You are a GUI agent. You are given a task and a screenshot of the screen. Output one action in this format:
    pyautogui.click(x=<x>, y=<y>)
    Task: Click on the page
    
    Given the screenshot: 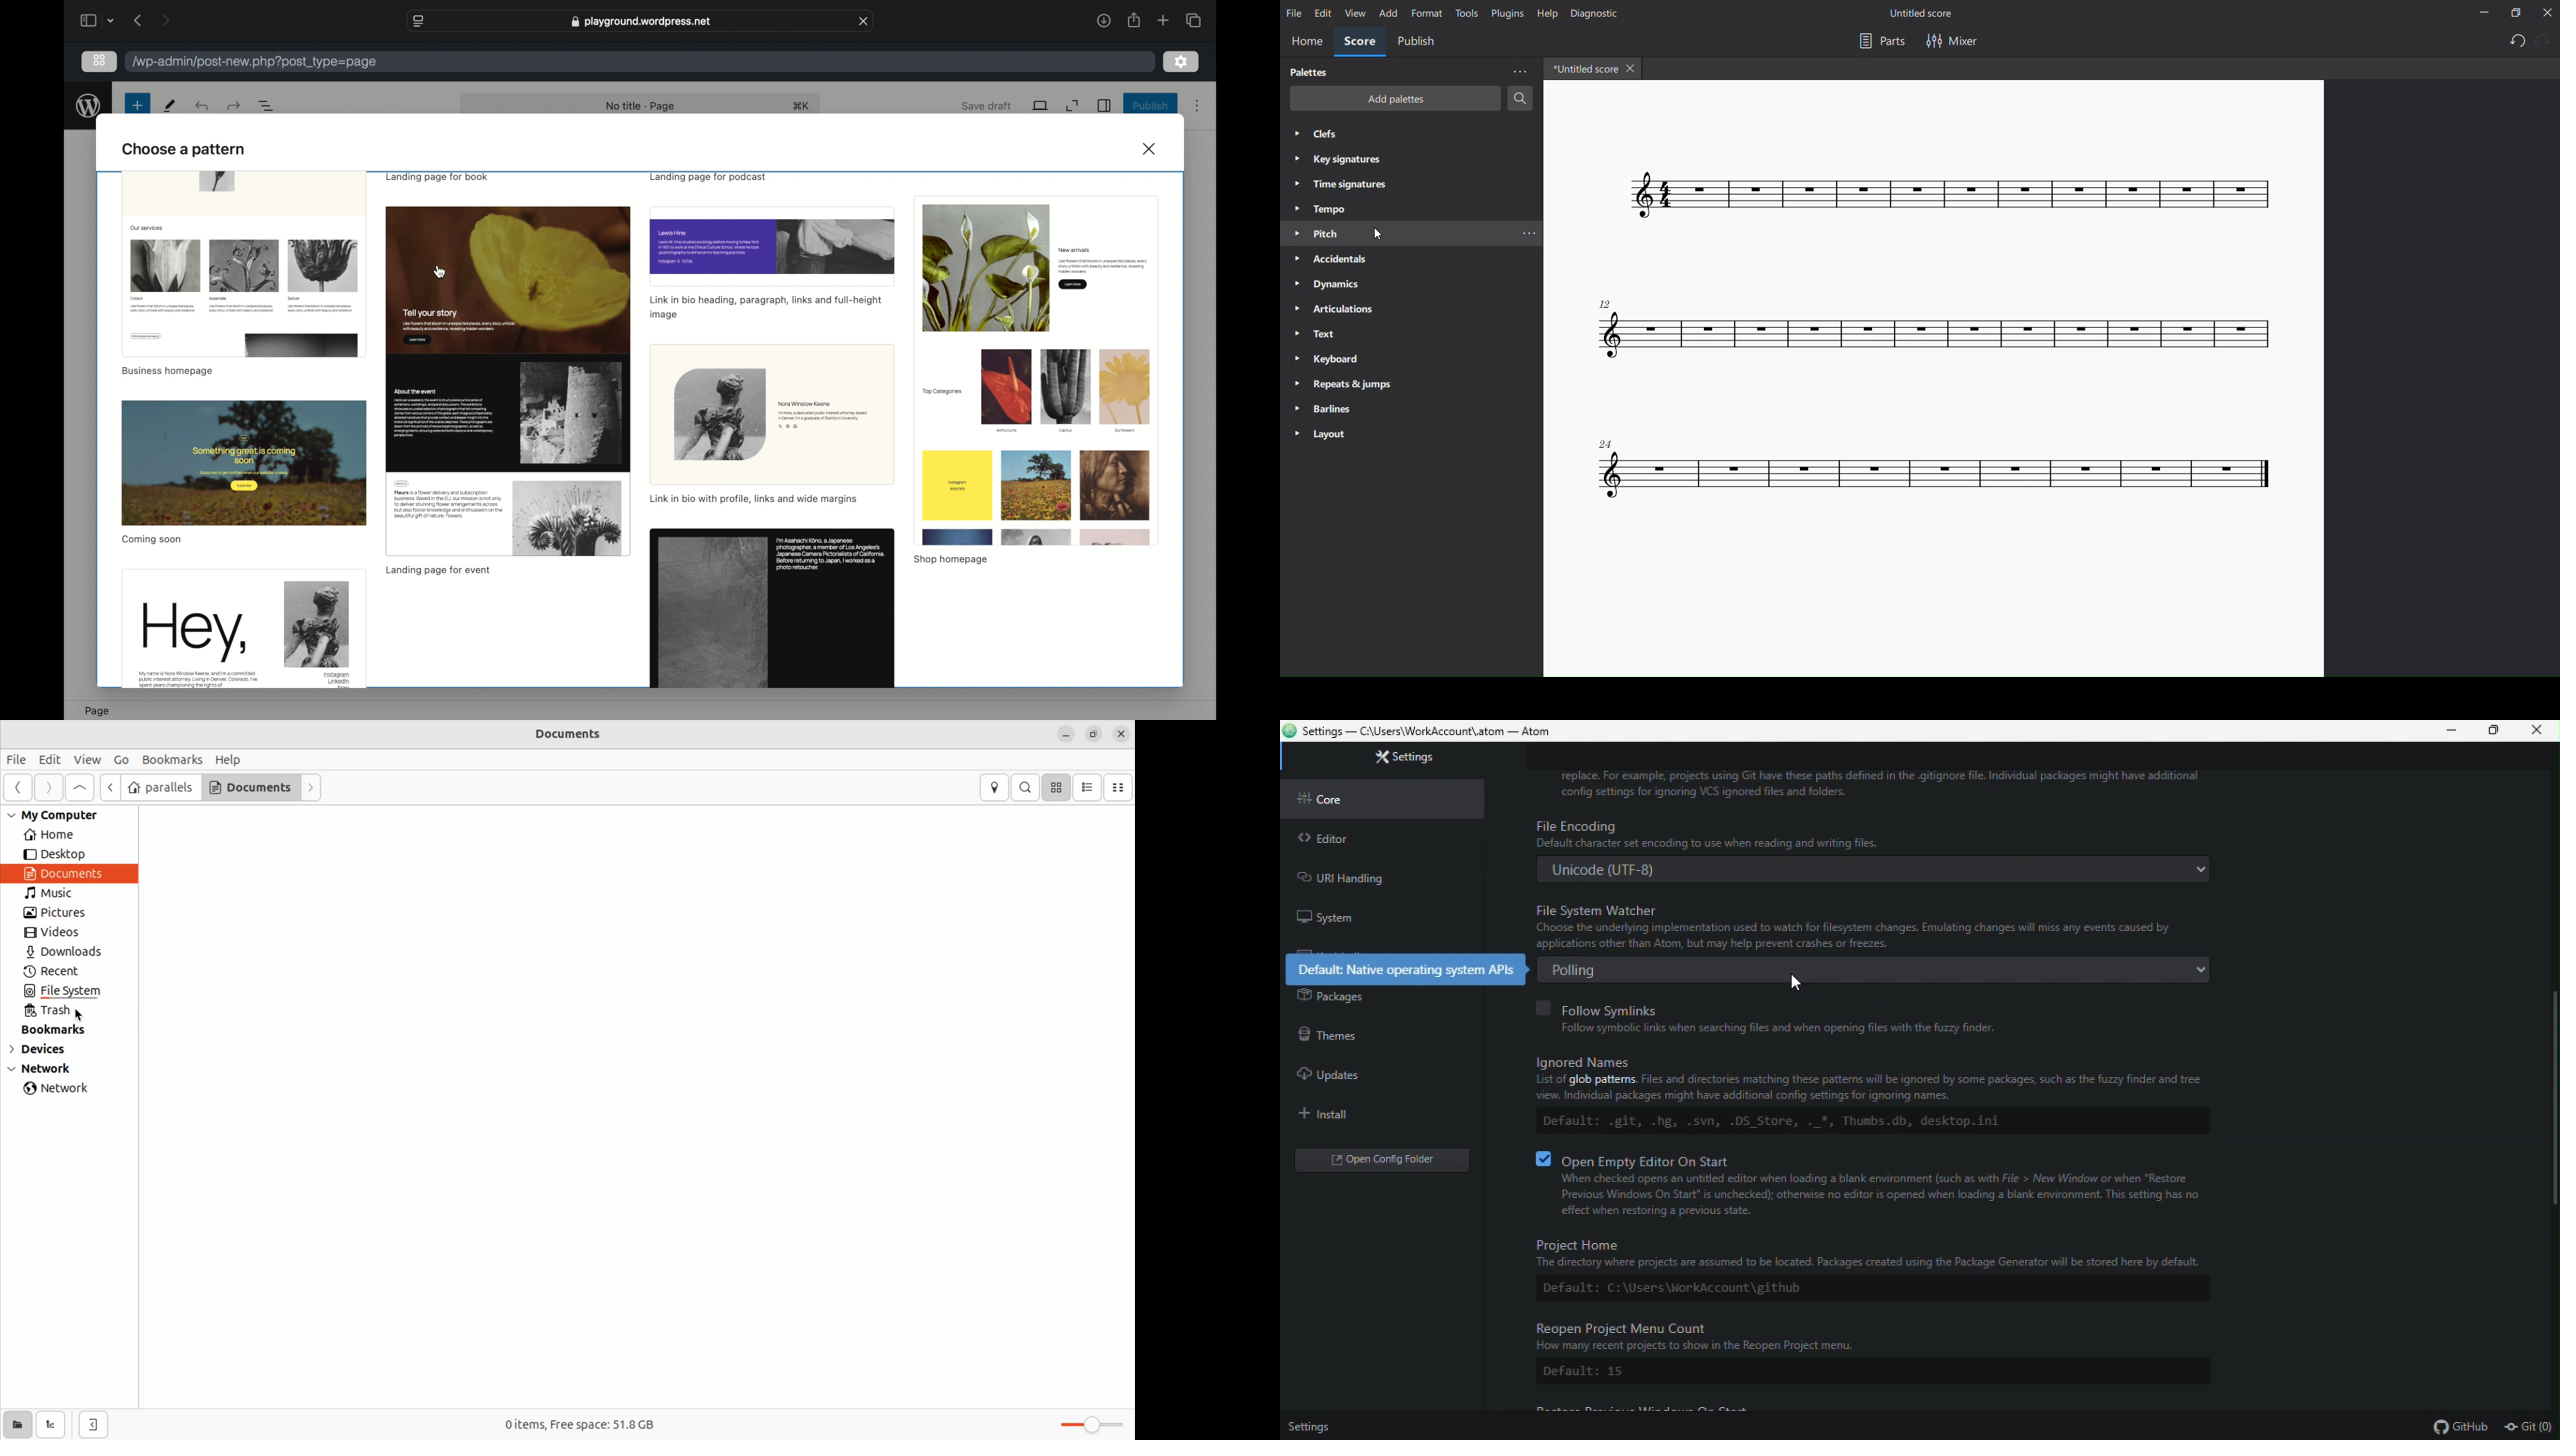 What is the action you would take?
    pyautogui.click(x=97, y=710)
    